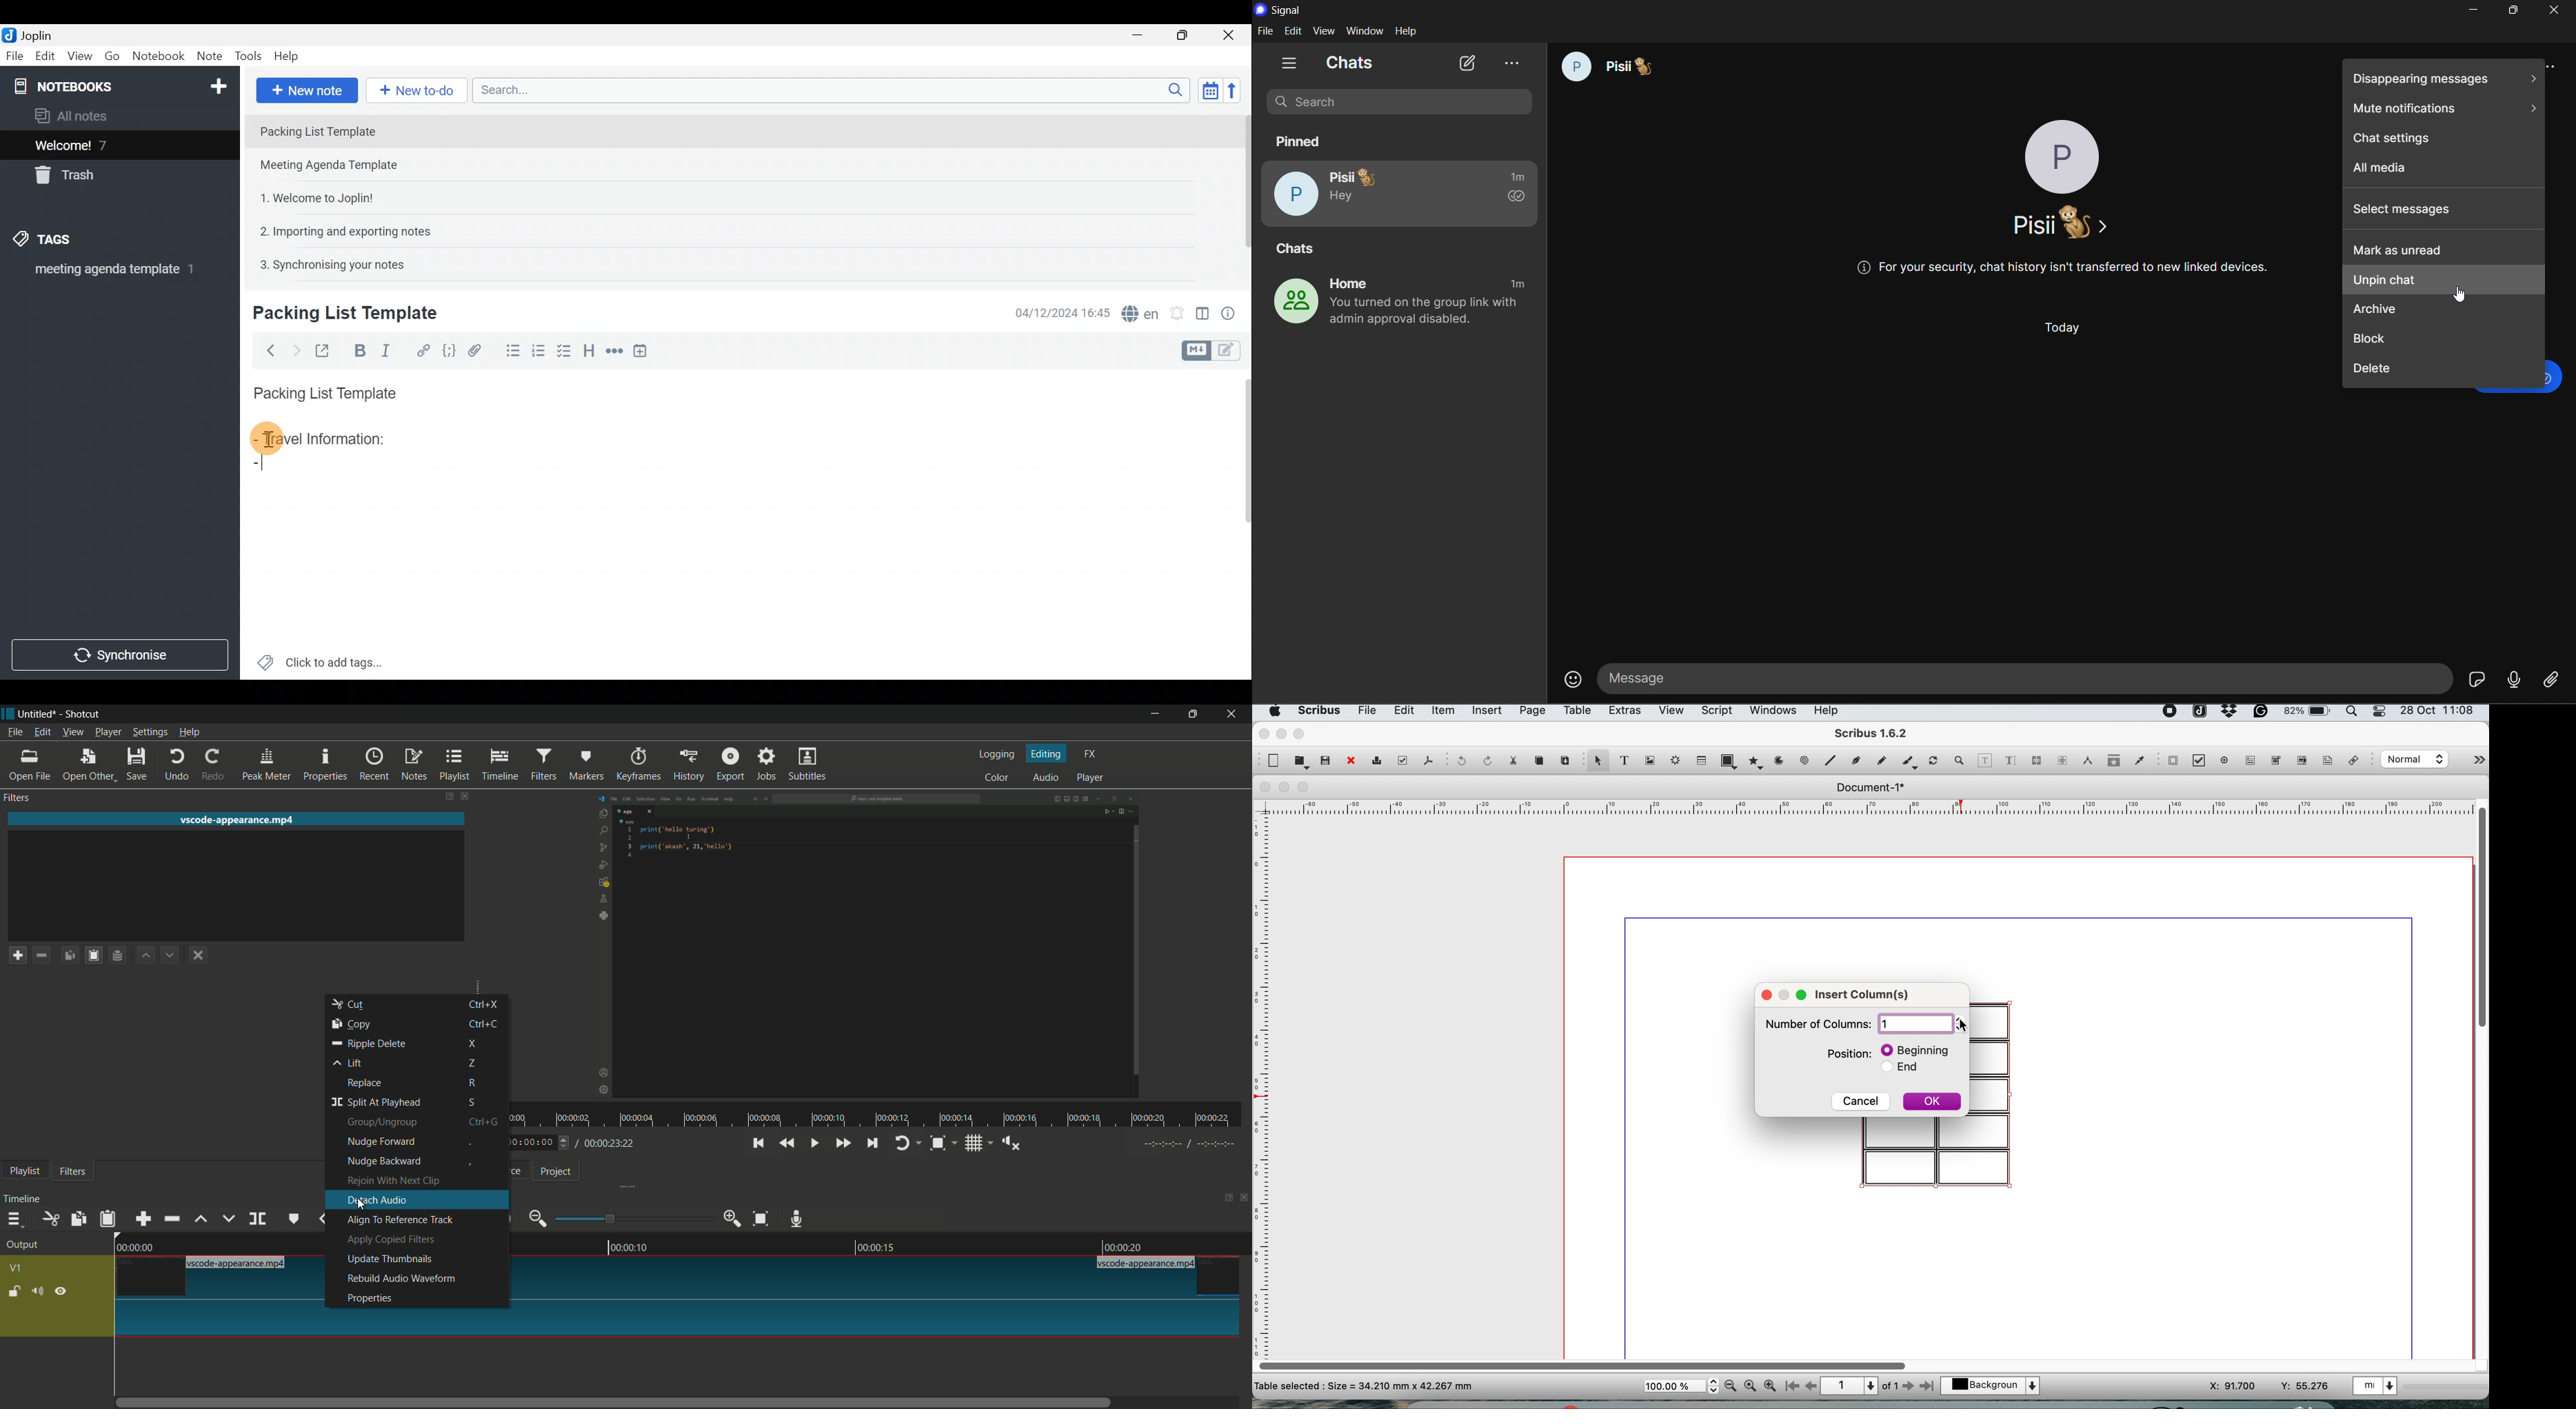  What do you see at coordinates (590, 349) in the screenshot?
I see `Heading` at bounding box center [590, 349].